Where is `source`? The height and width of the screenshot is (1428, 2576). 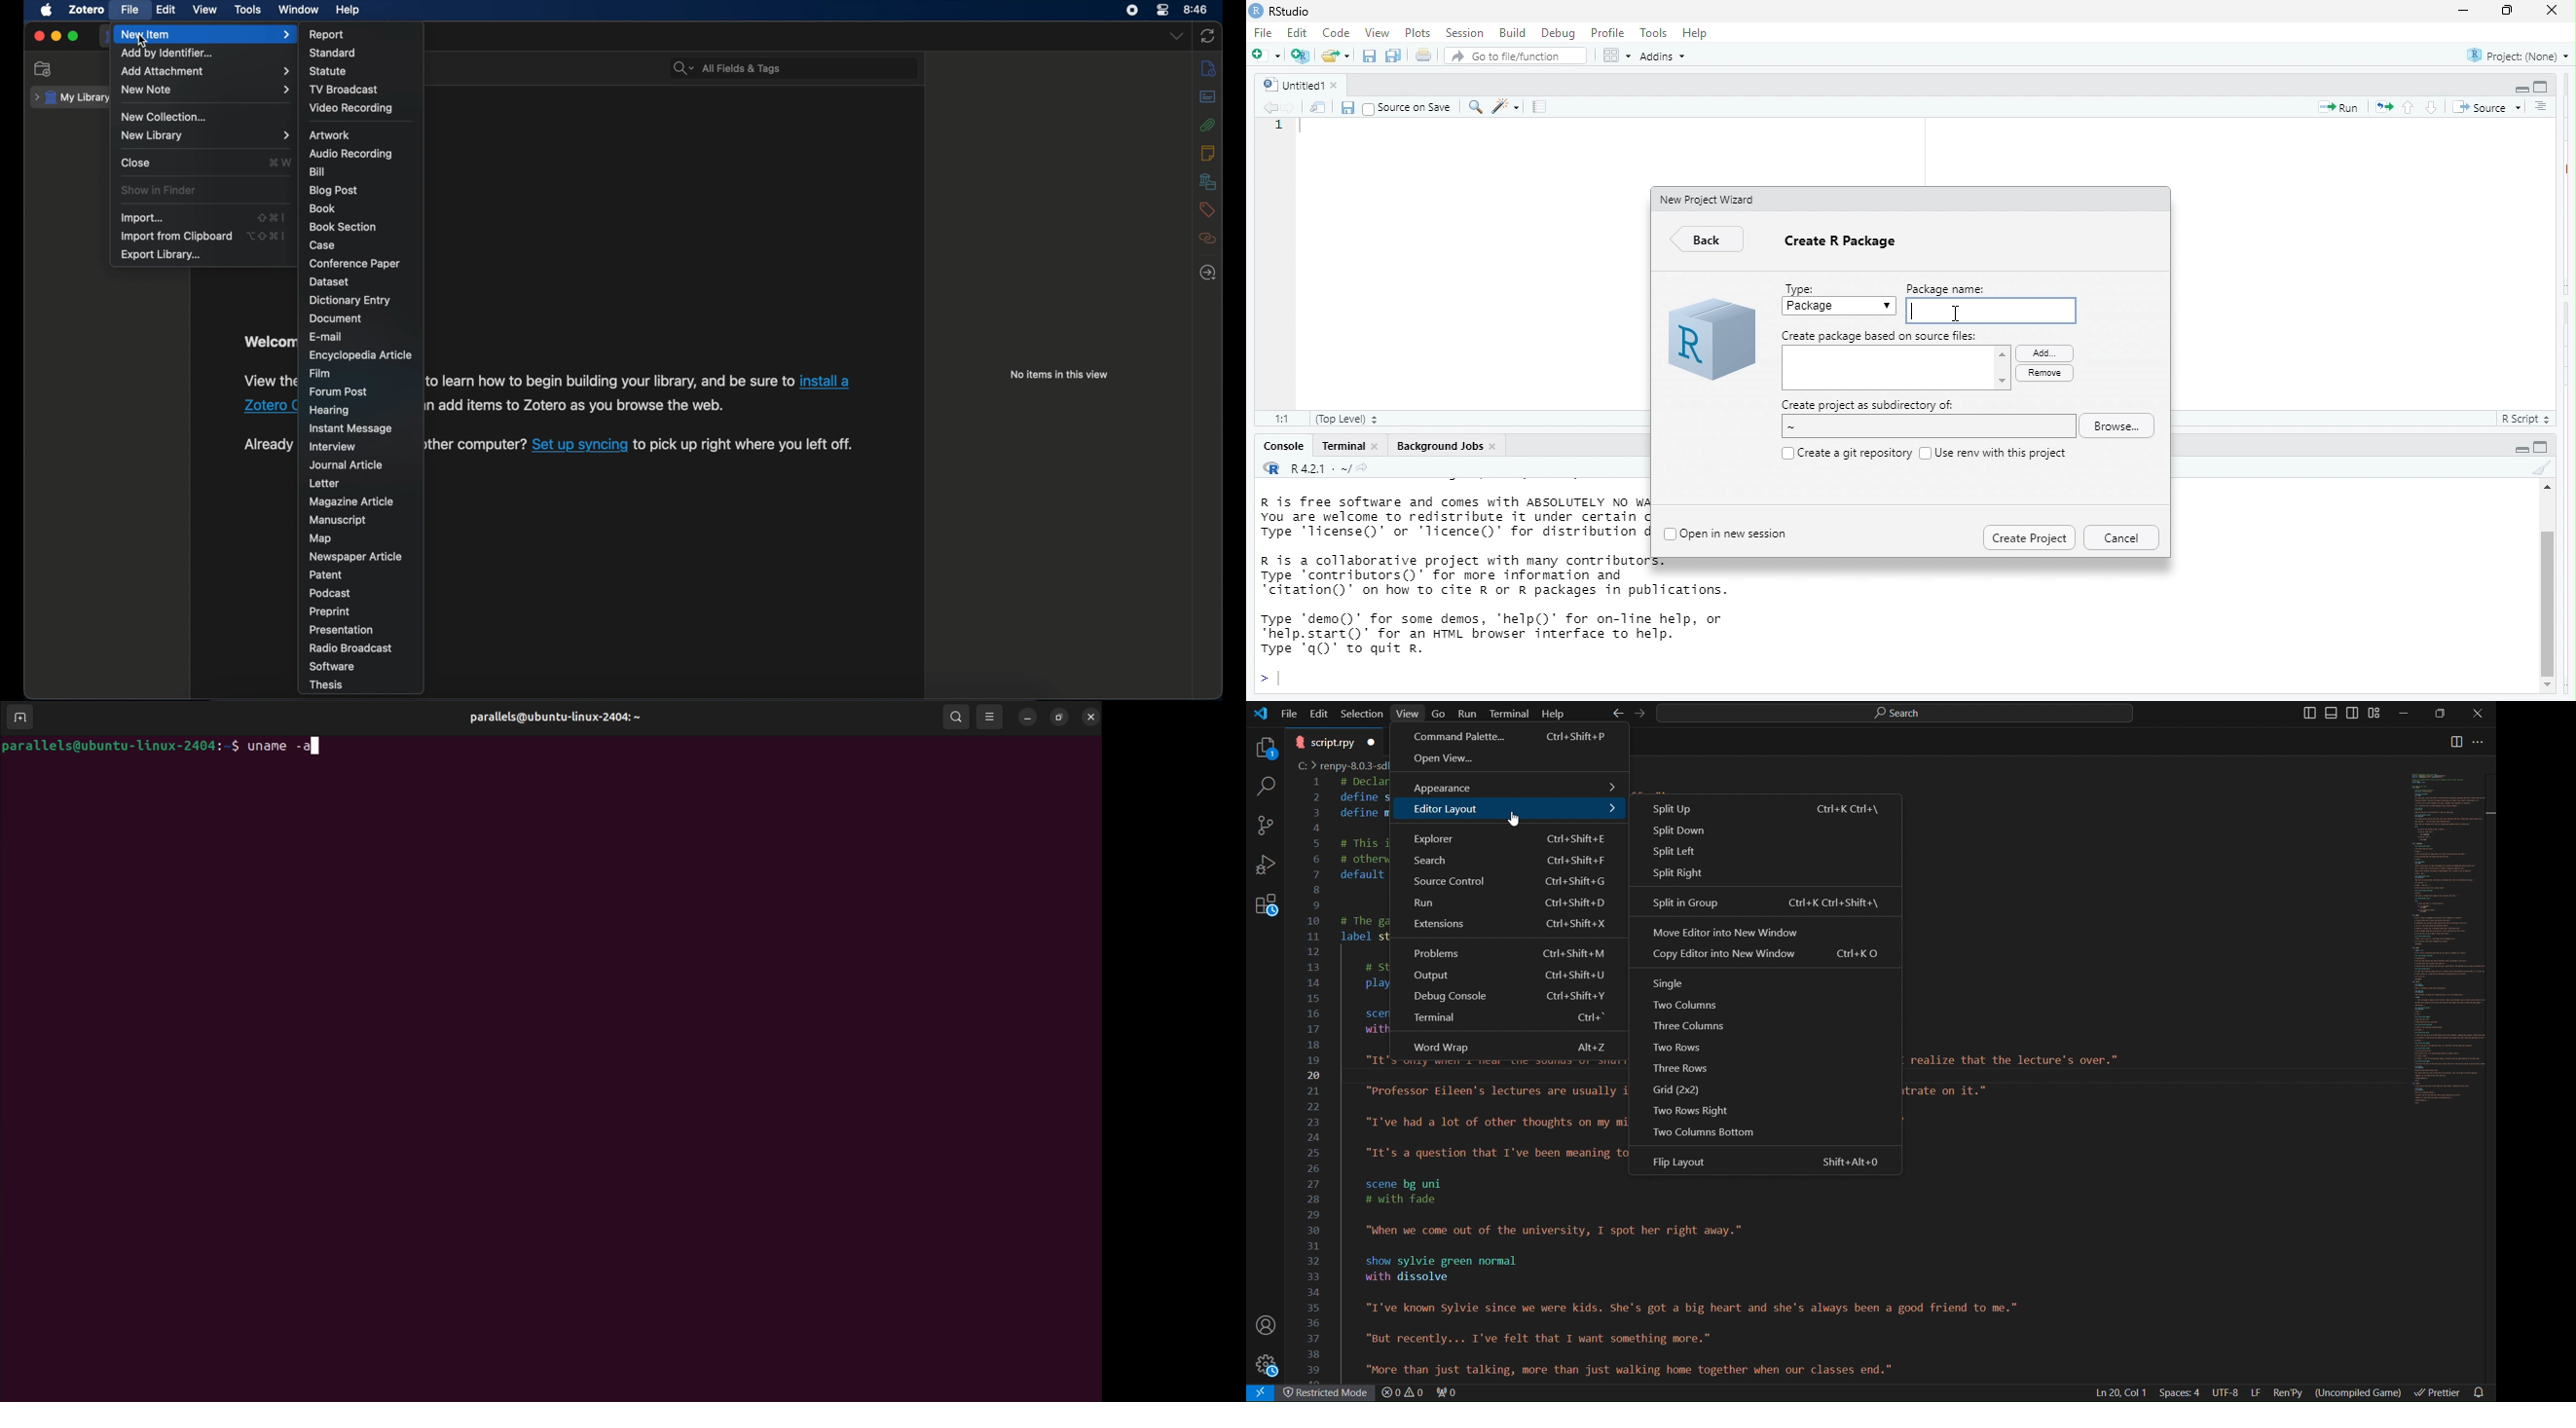 source is located at coordinates (2486, 105).